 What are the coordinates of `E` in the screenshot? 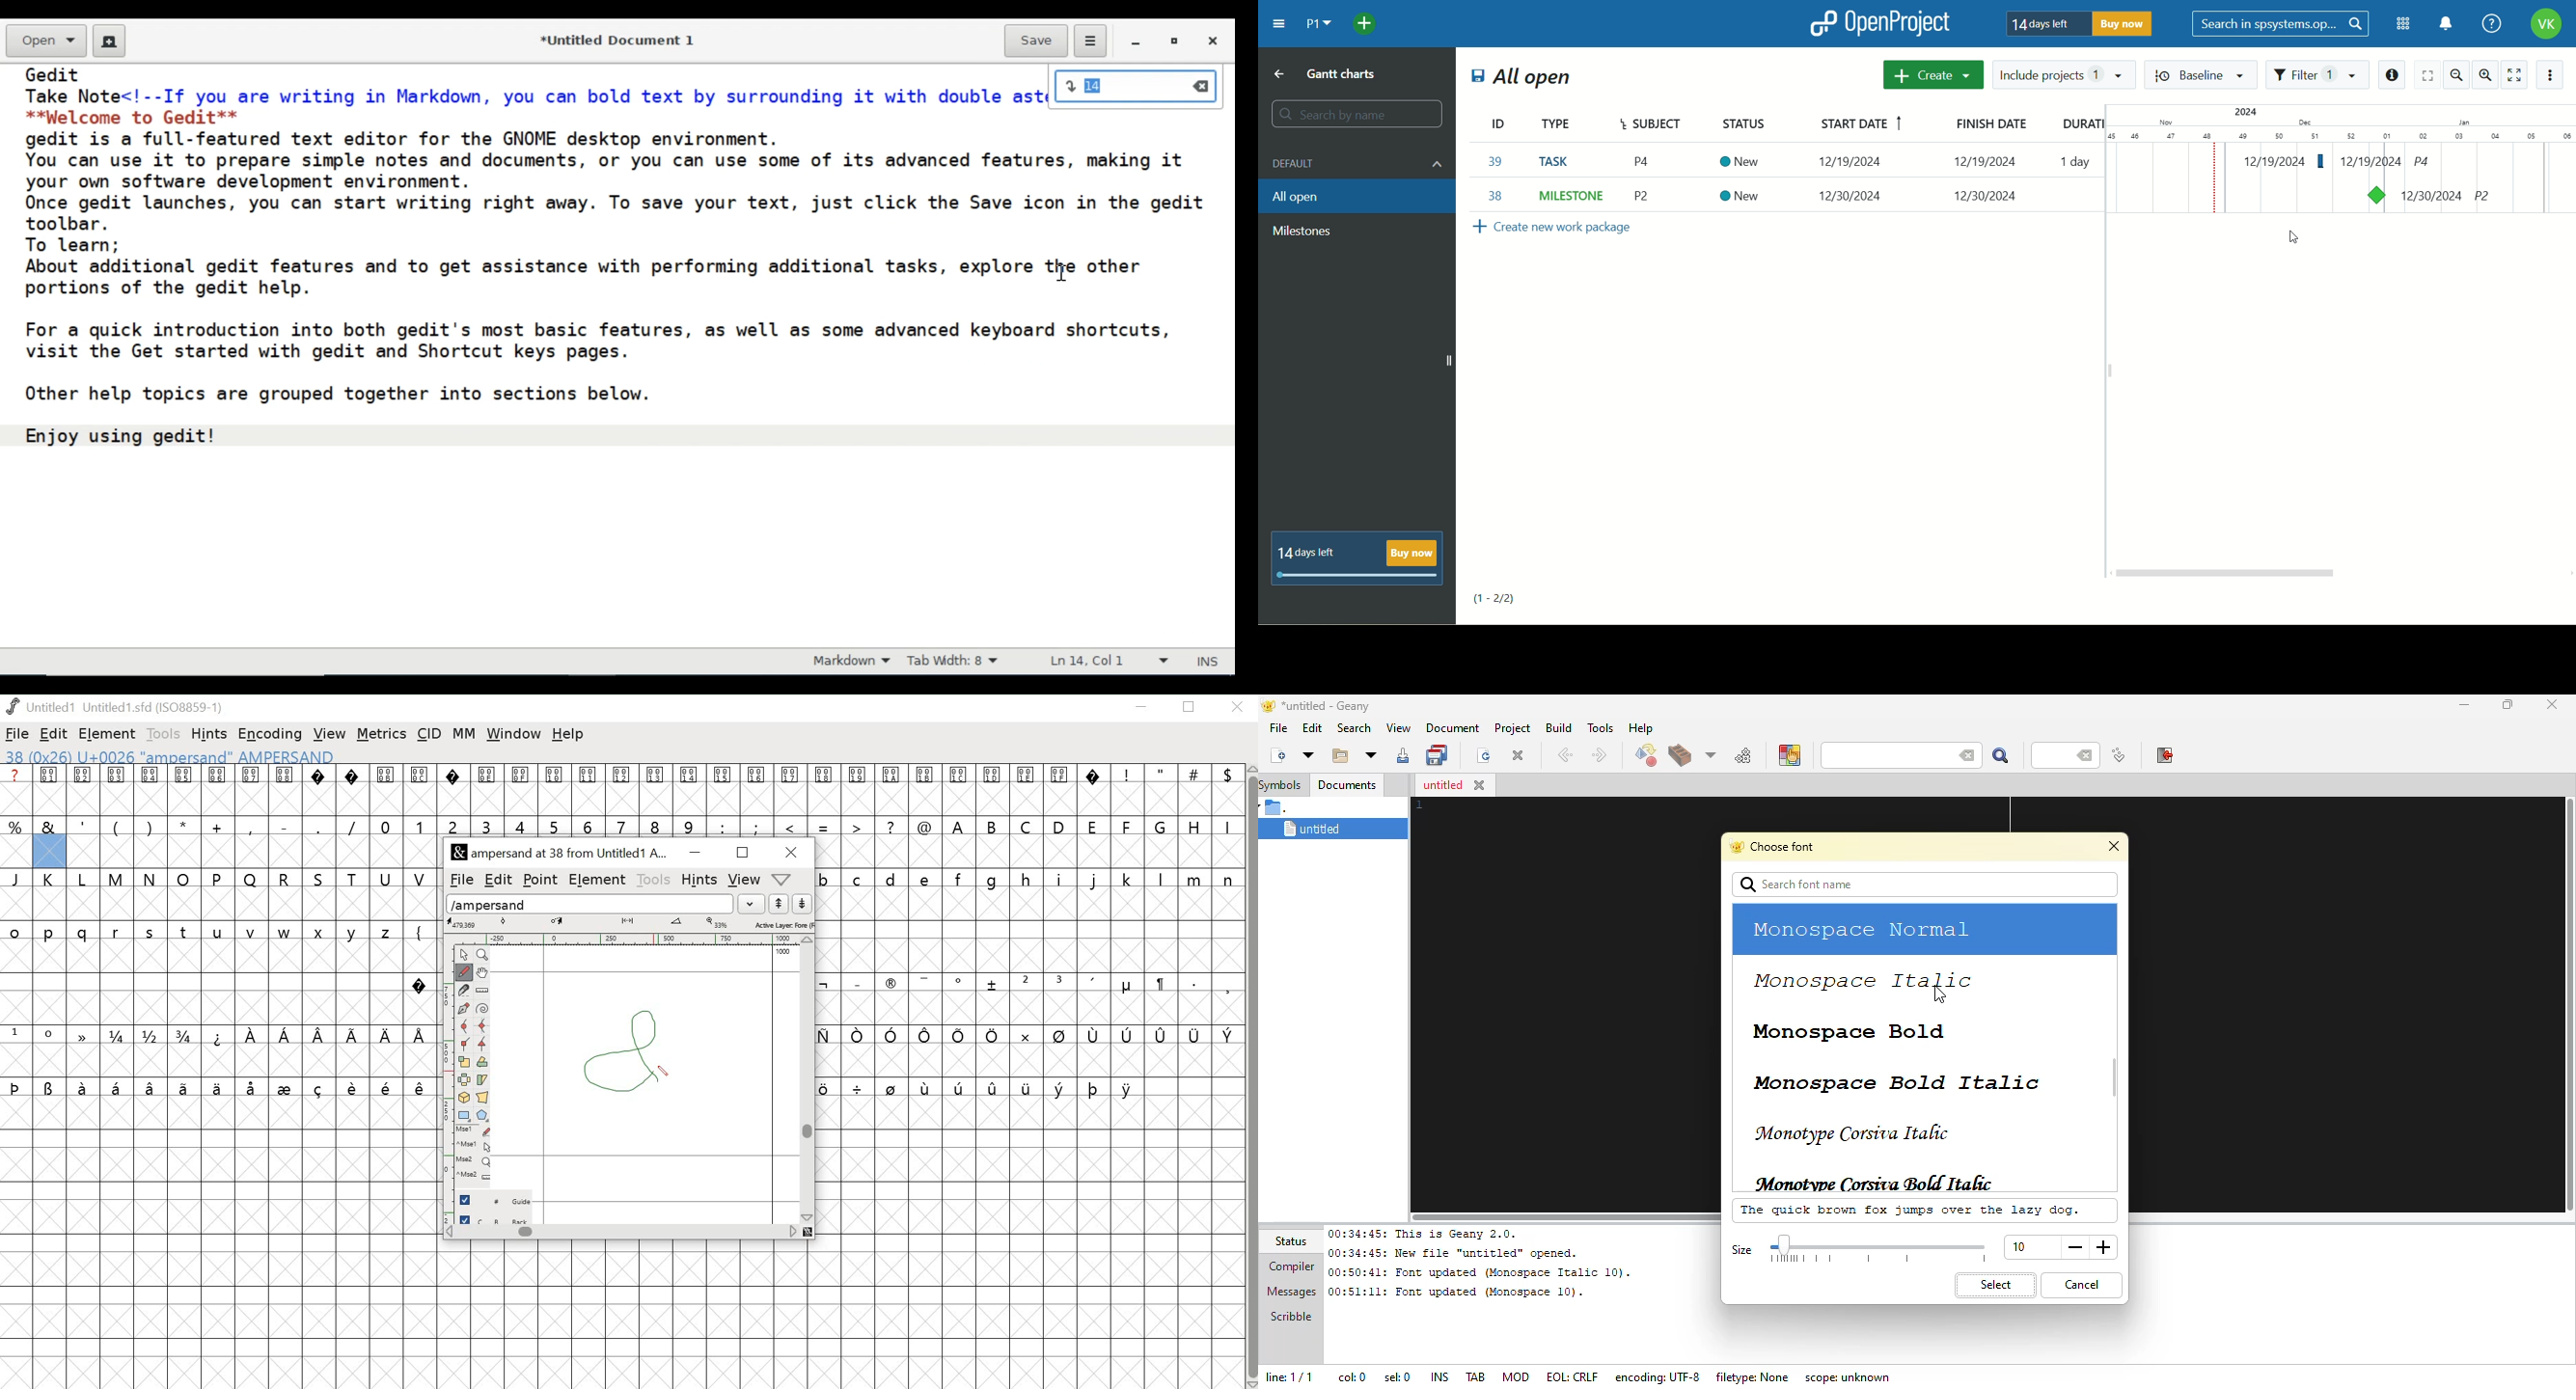 It's located at (1094, 825).